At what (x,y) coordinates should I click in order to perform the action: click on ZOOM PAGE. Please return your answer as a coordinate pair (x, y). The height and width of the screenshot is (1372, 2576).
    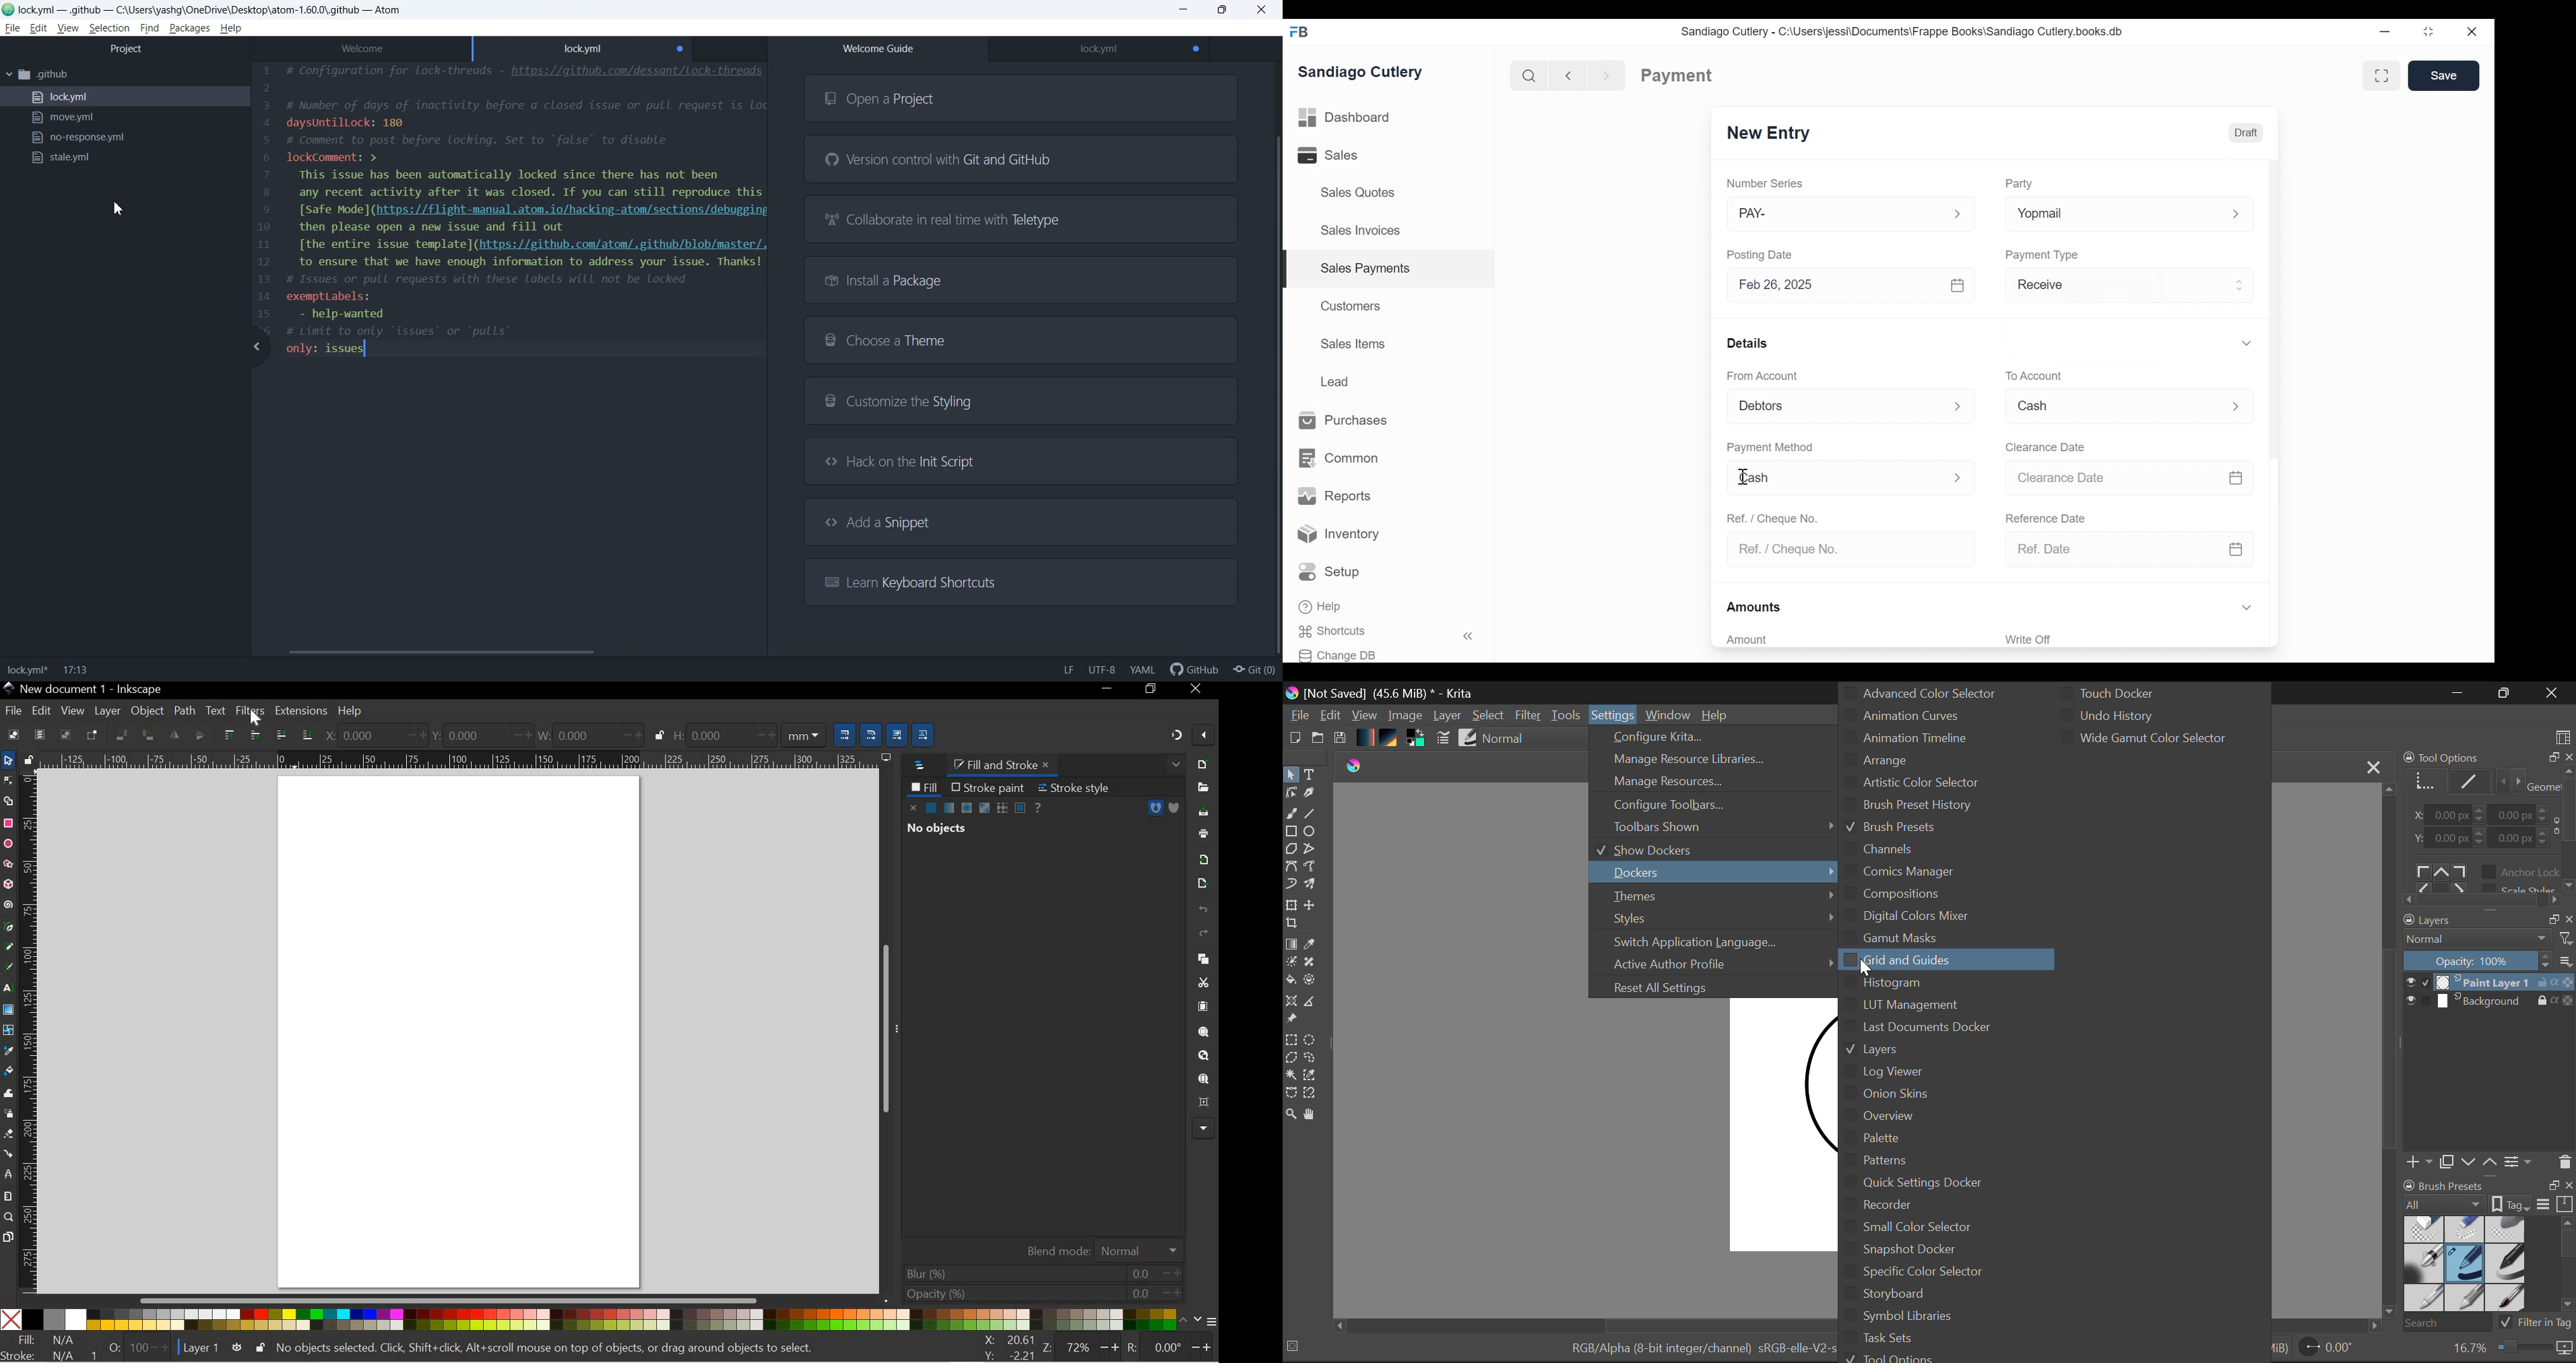
    Looking at the image, I should click on (1203, 1079).